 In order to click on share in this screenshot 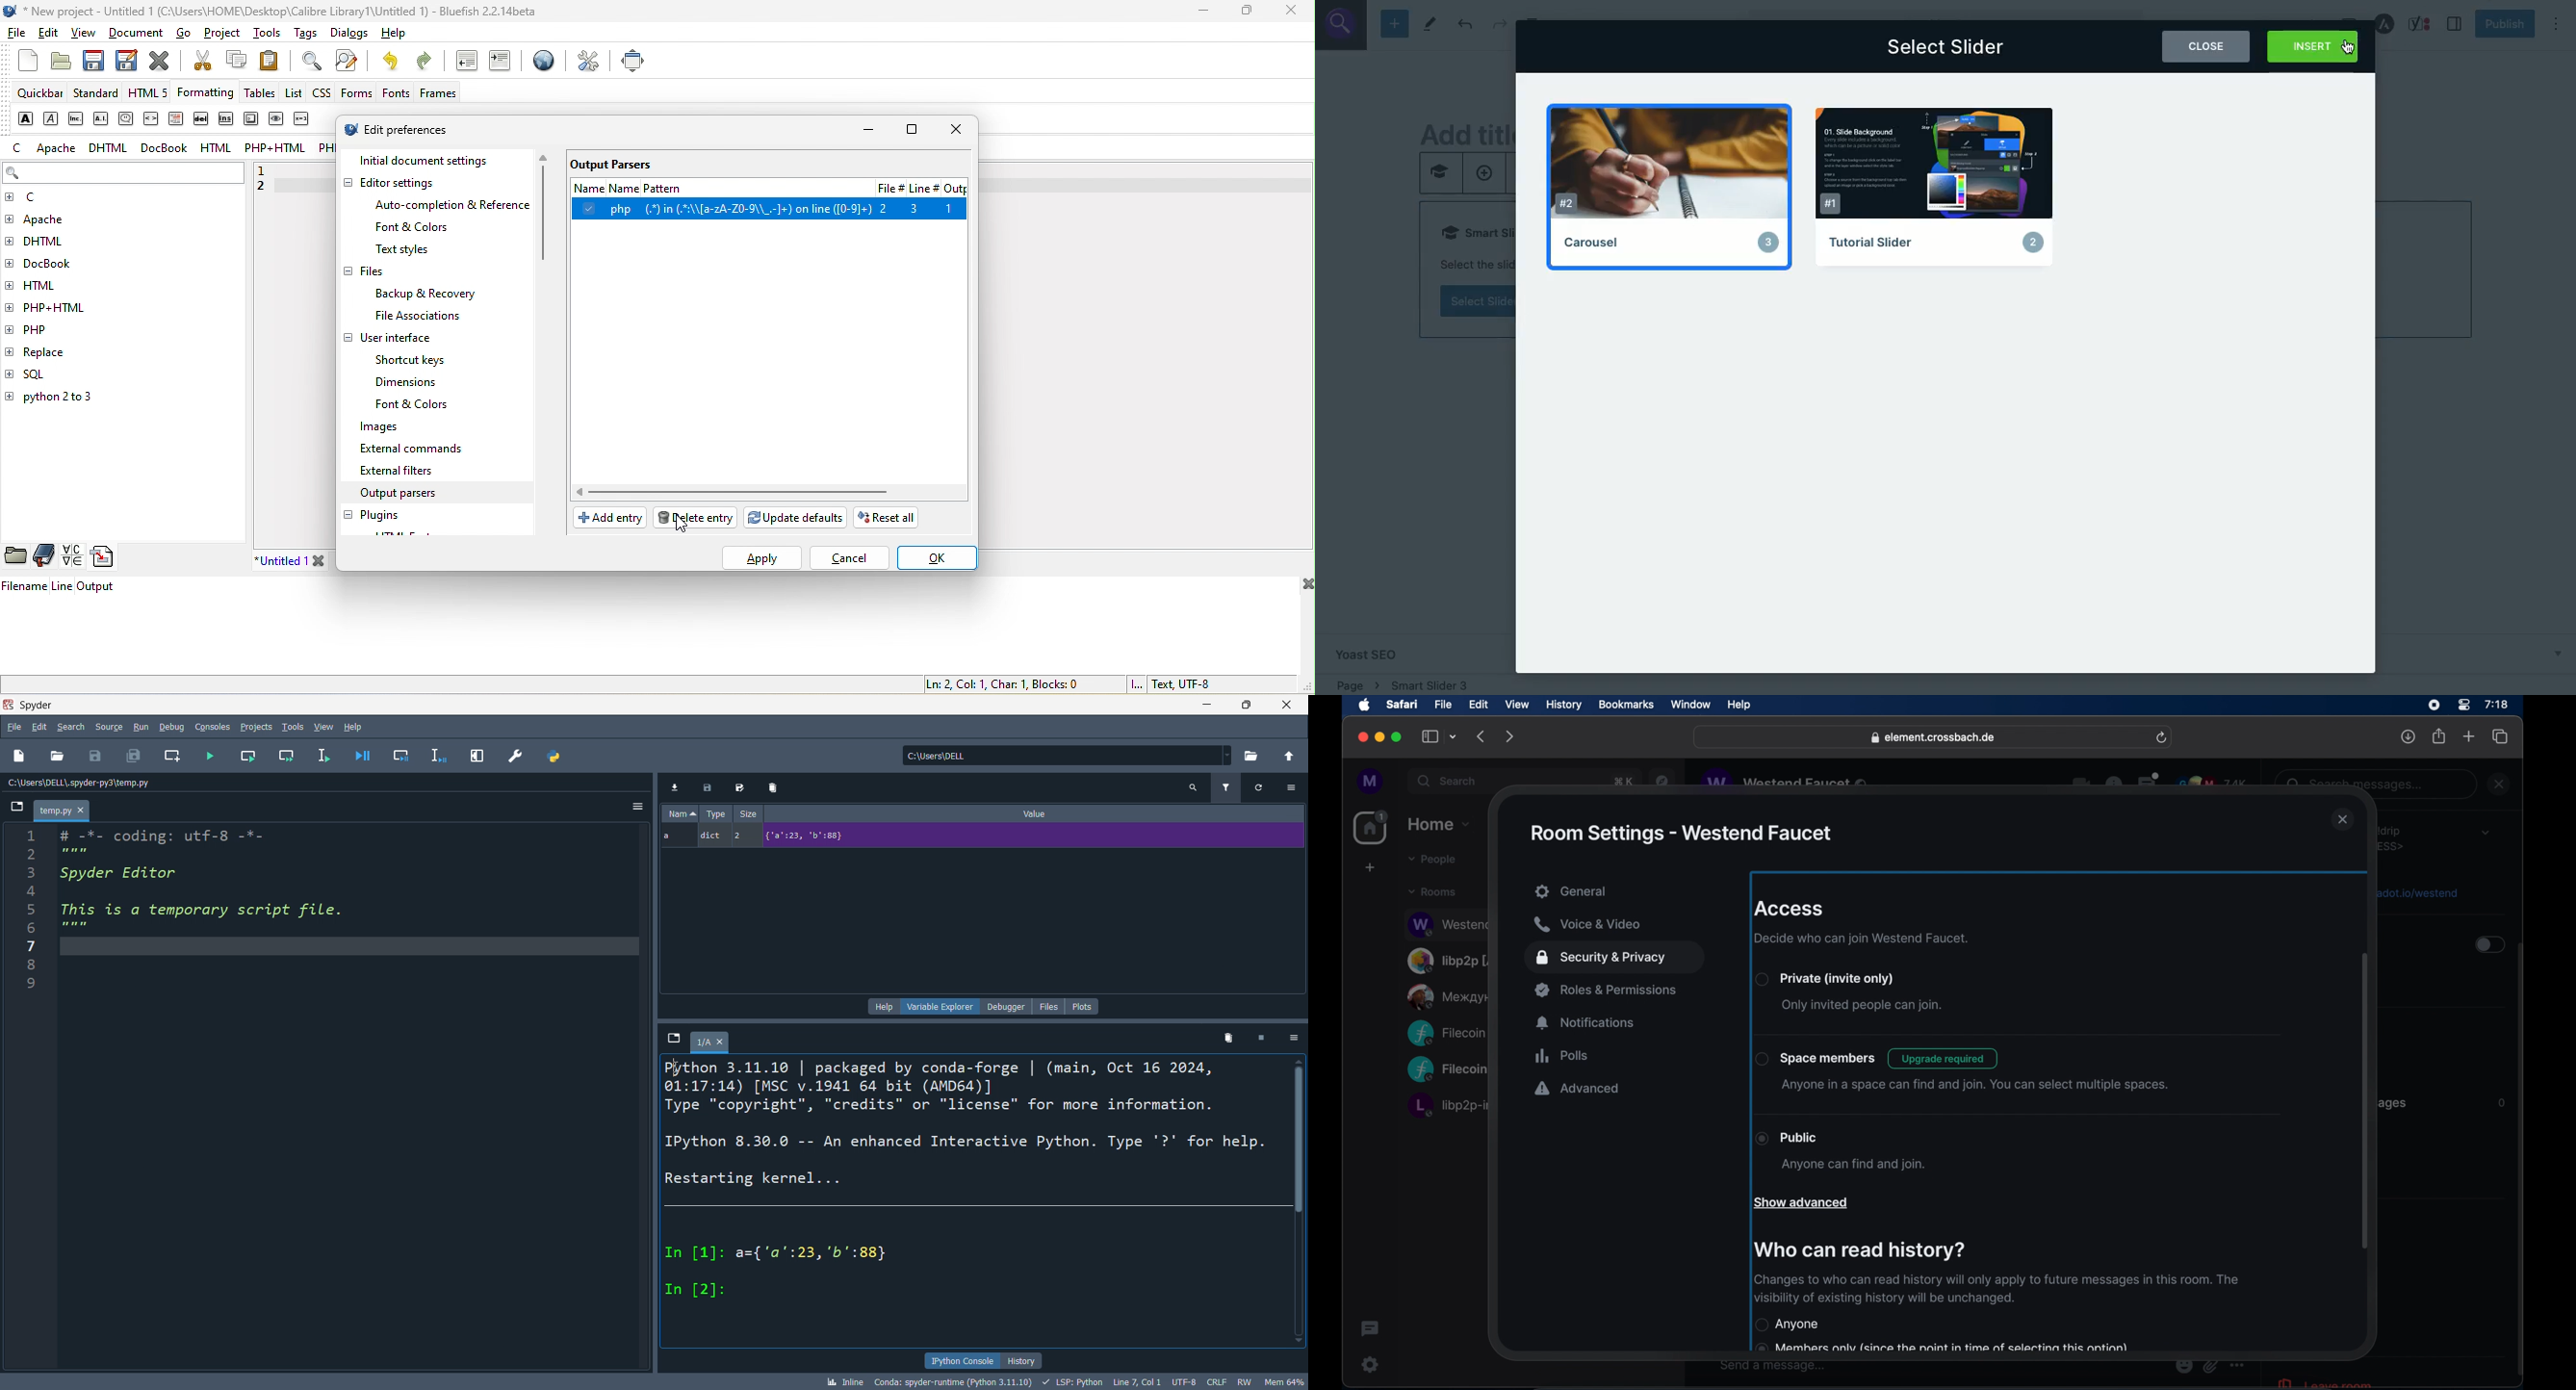, I will do `click(2440, 736)`.